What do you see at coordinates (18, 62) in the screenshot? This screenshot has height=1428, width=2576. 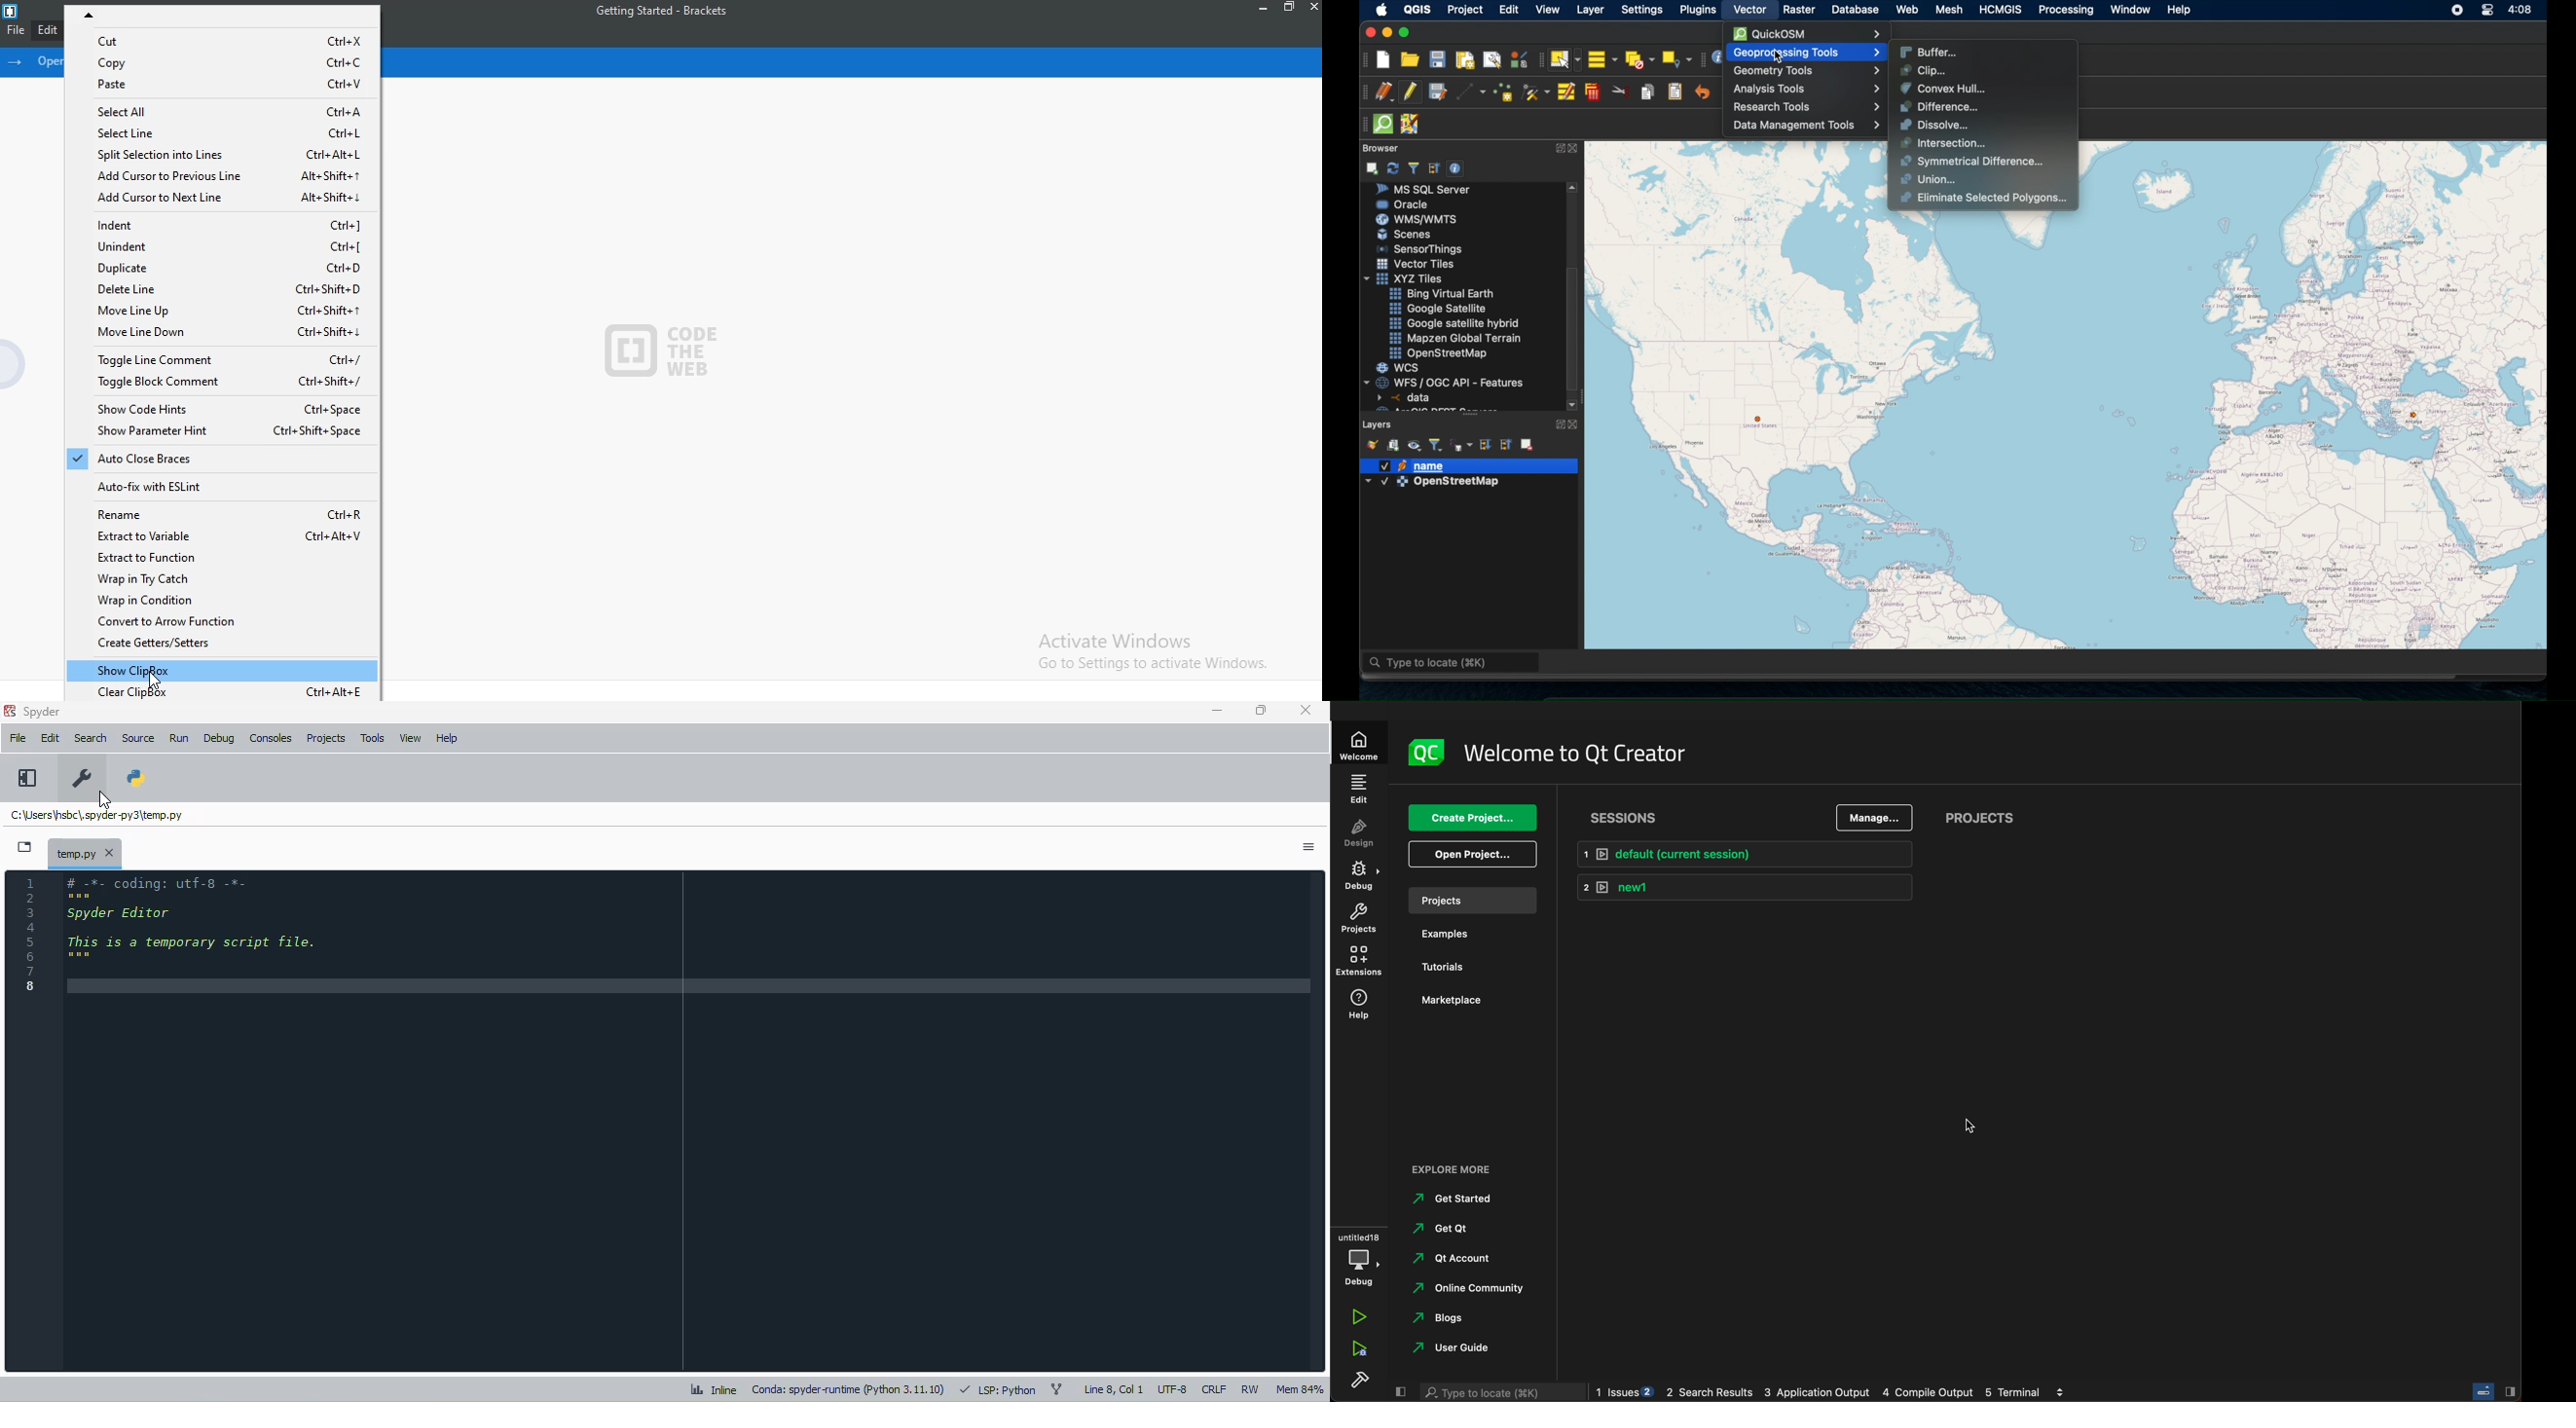 I see `show menu` at bounding box center [18, 62].